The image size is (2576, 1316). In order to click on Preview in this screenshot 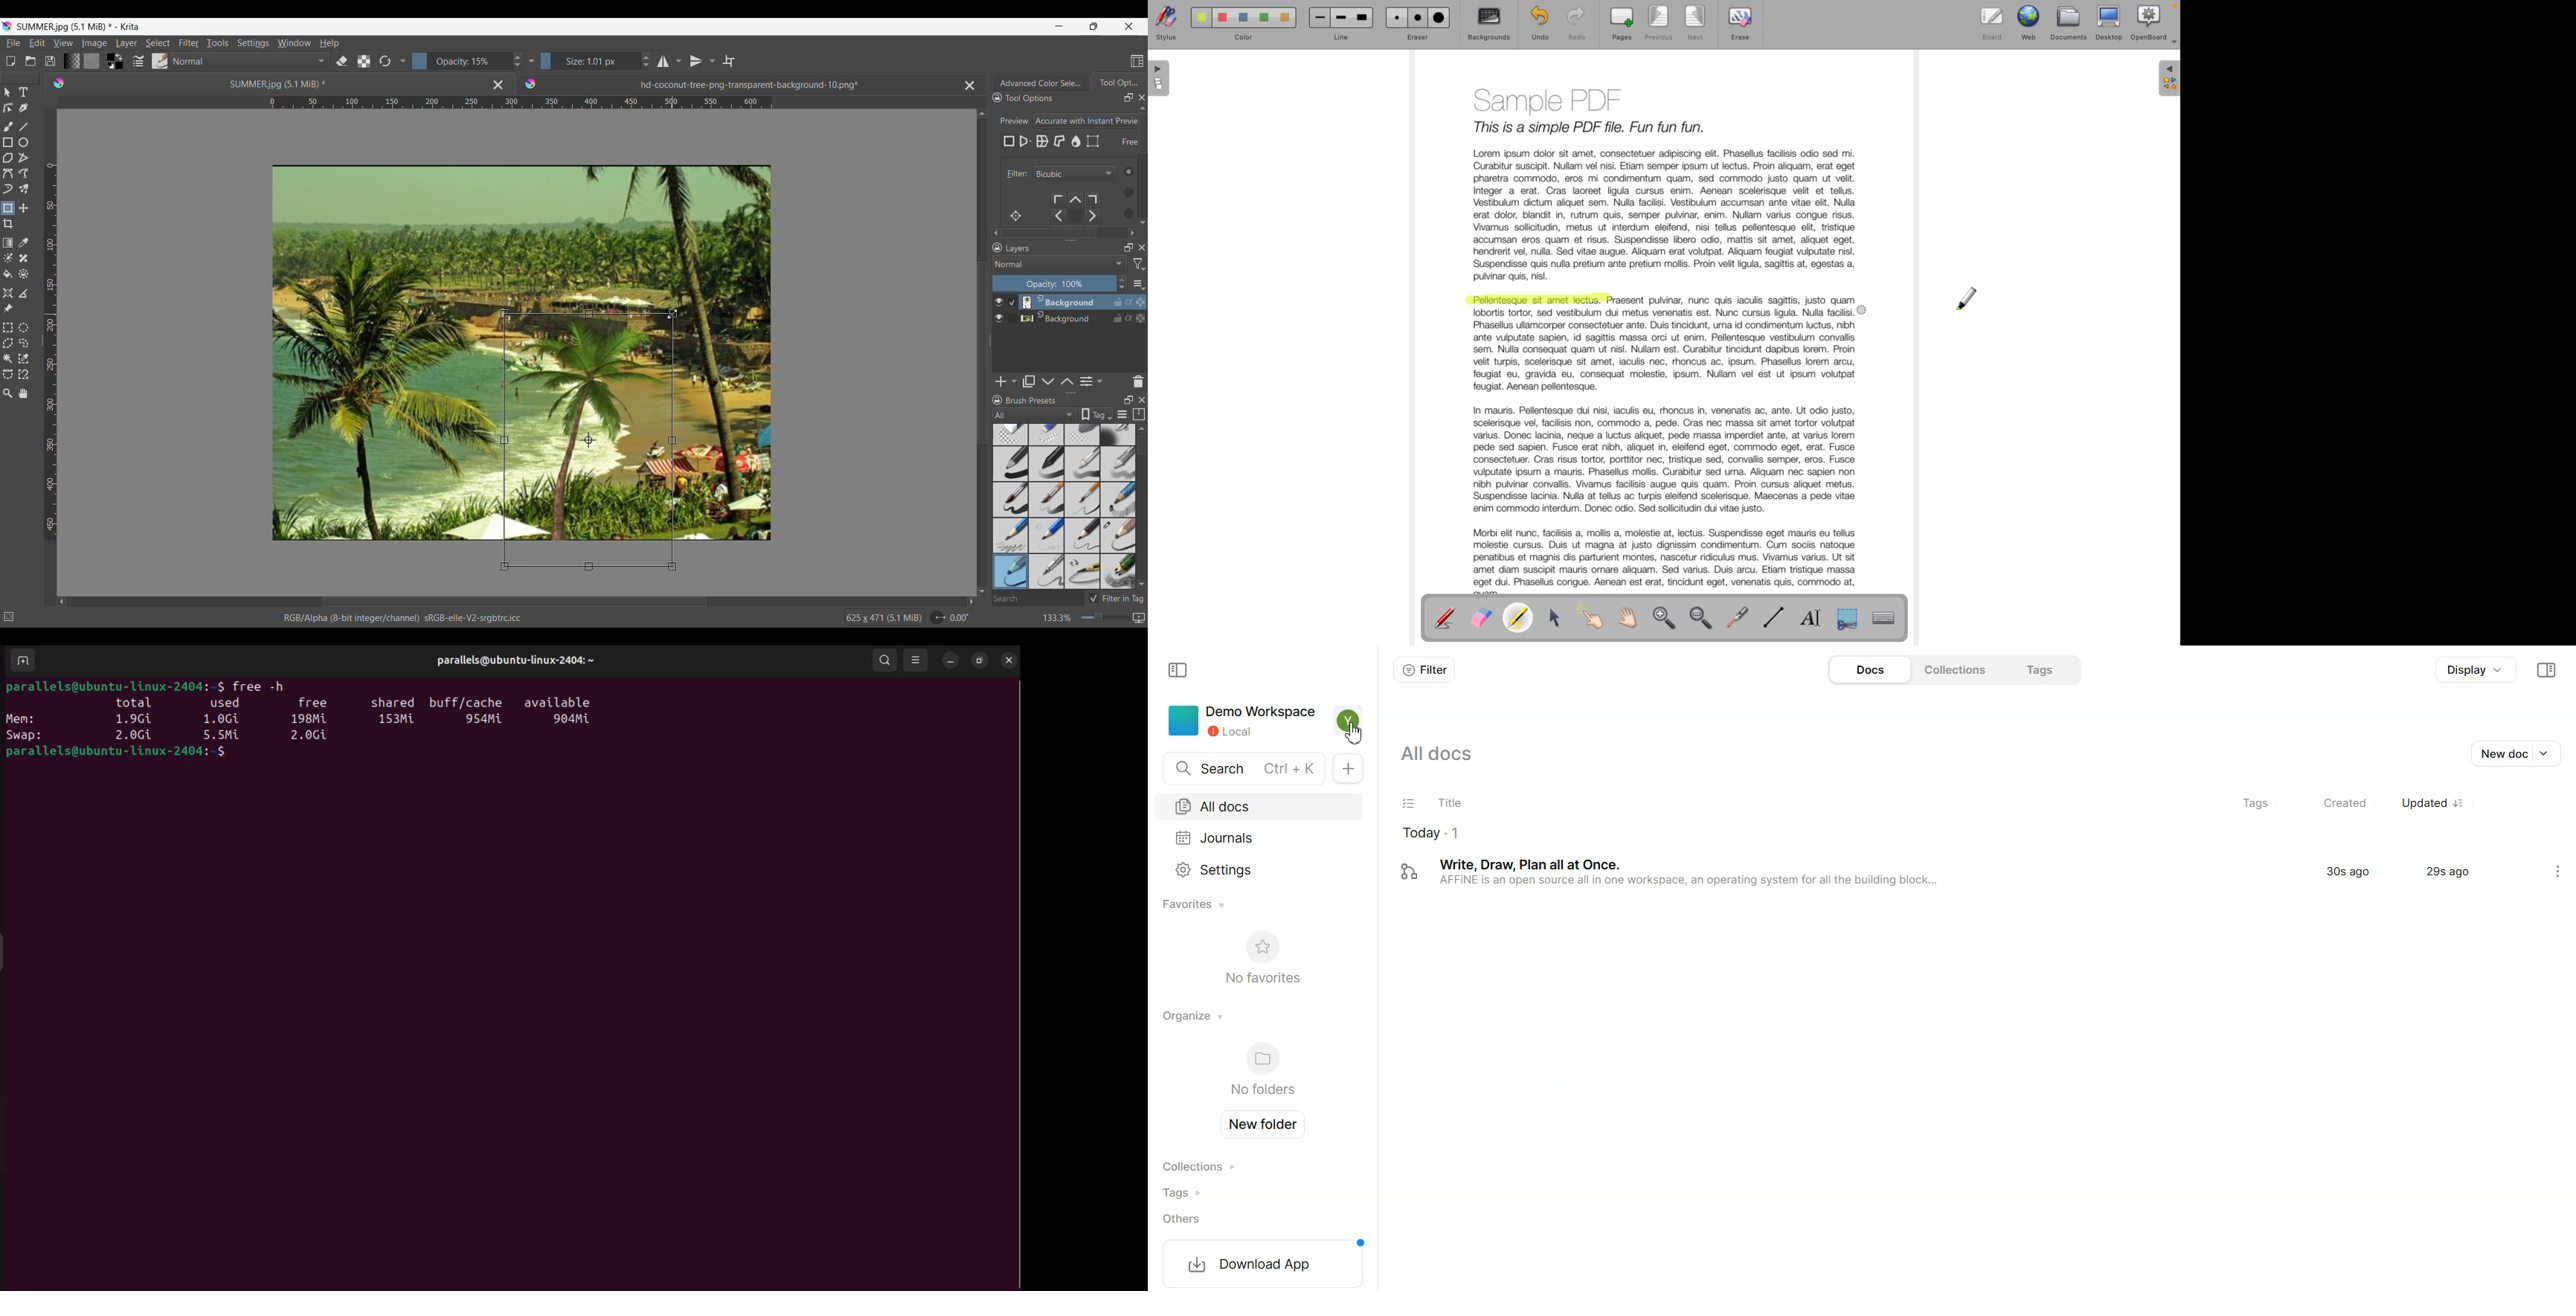, I will do `click(1012, 117)`.